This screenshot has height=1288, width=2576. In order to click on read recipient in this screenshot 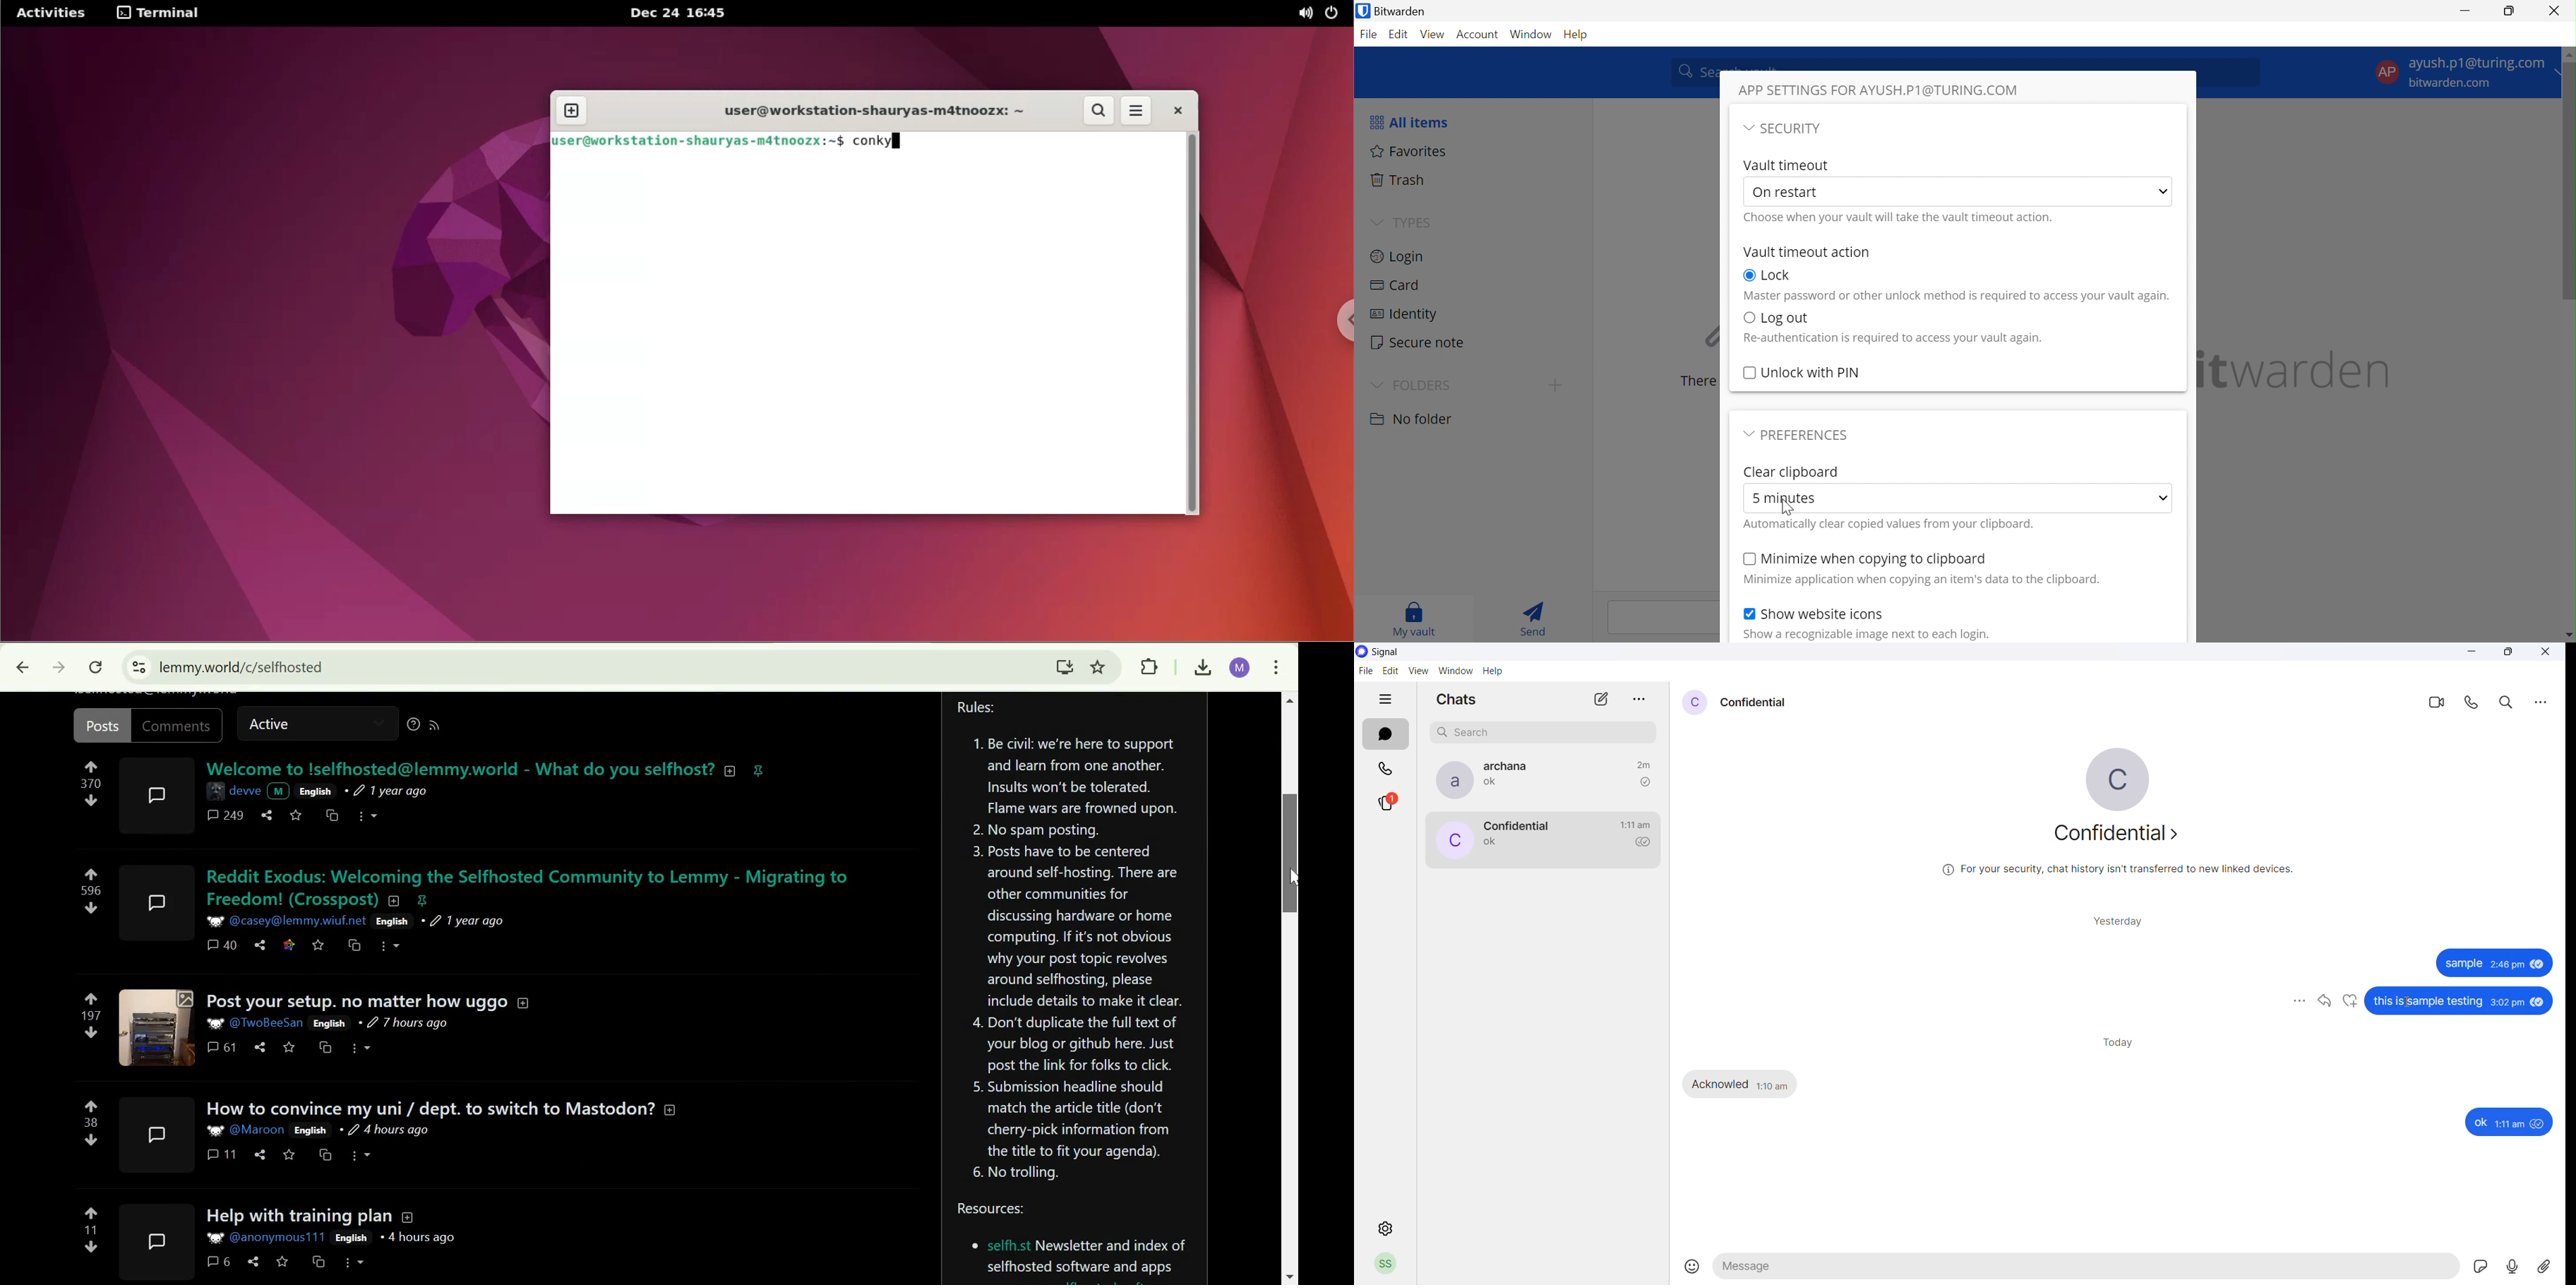, I will do `click(1647, 843)`.